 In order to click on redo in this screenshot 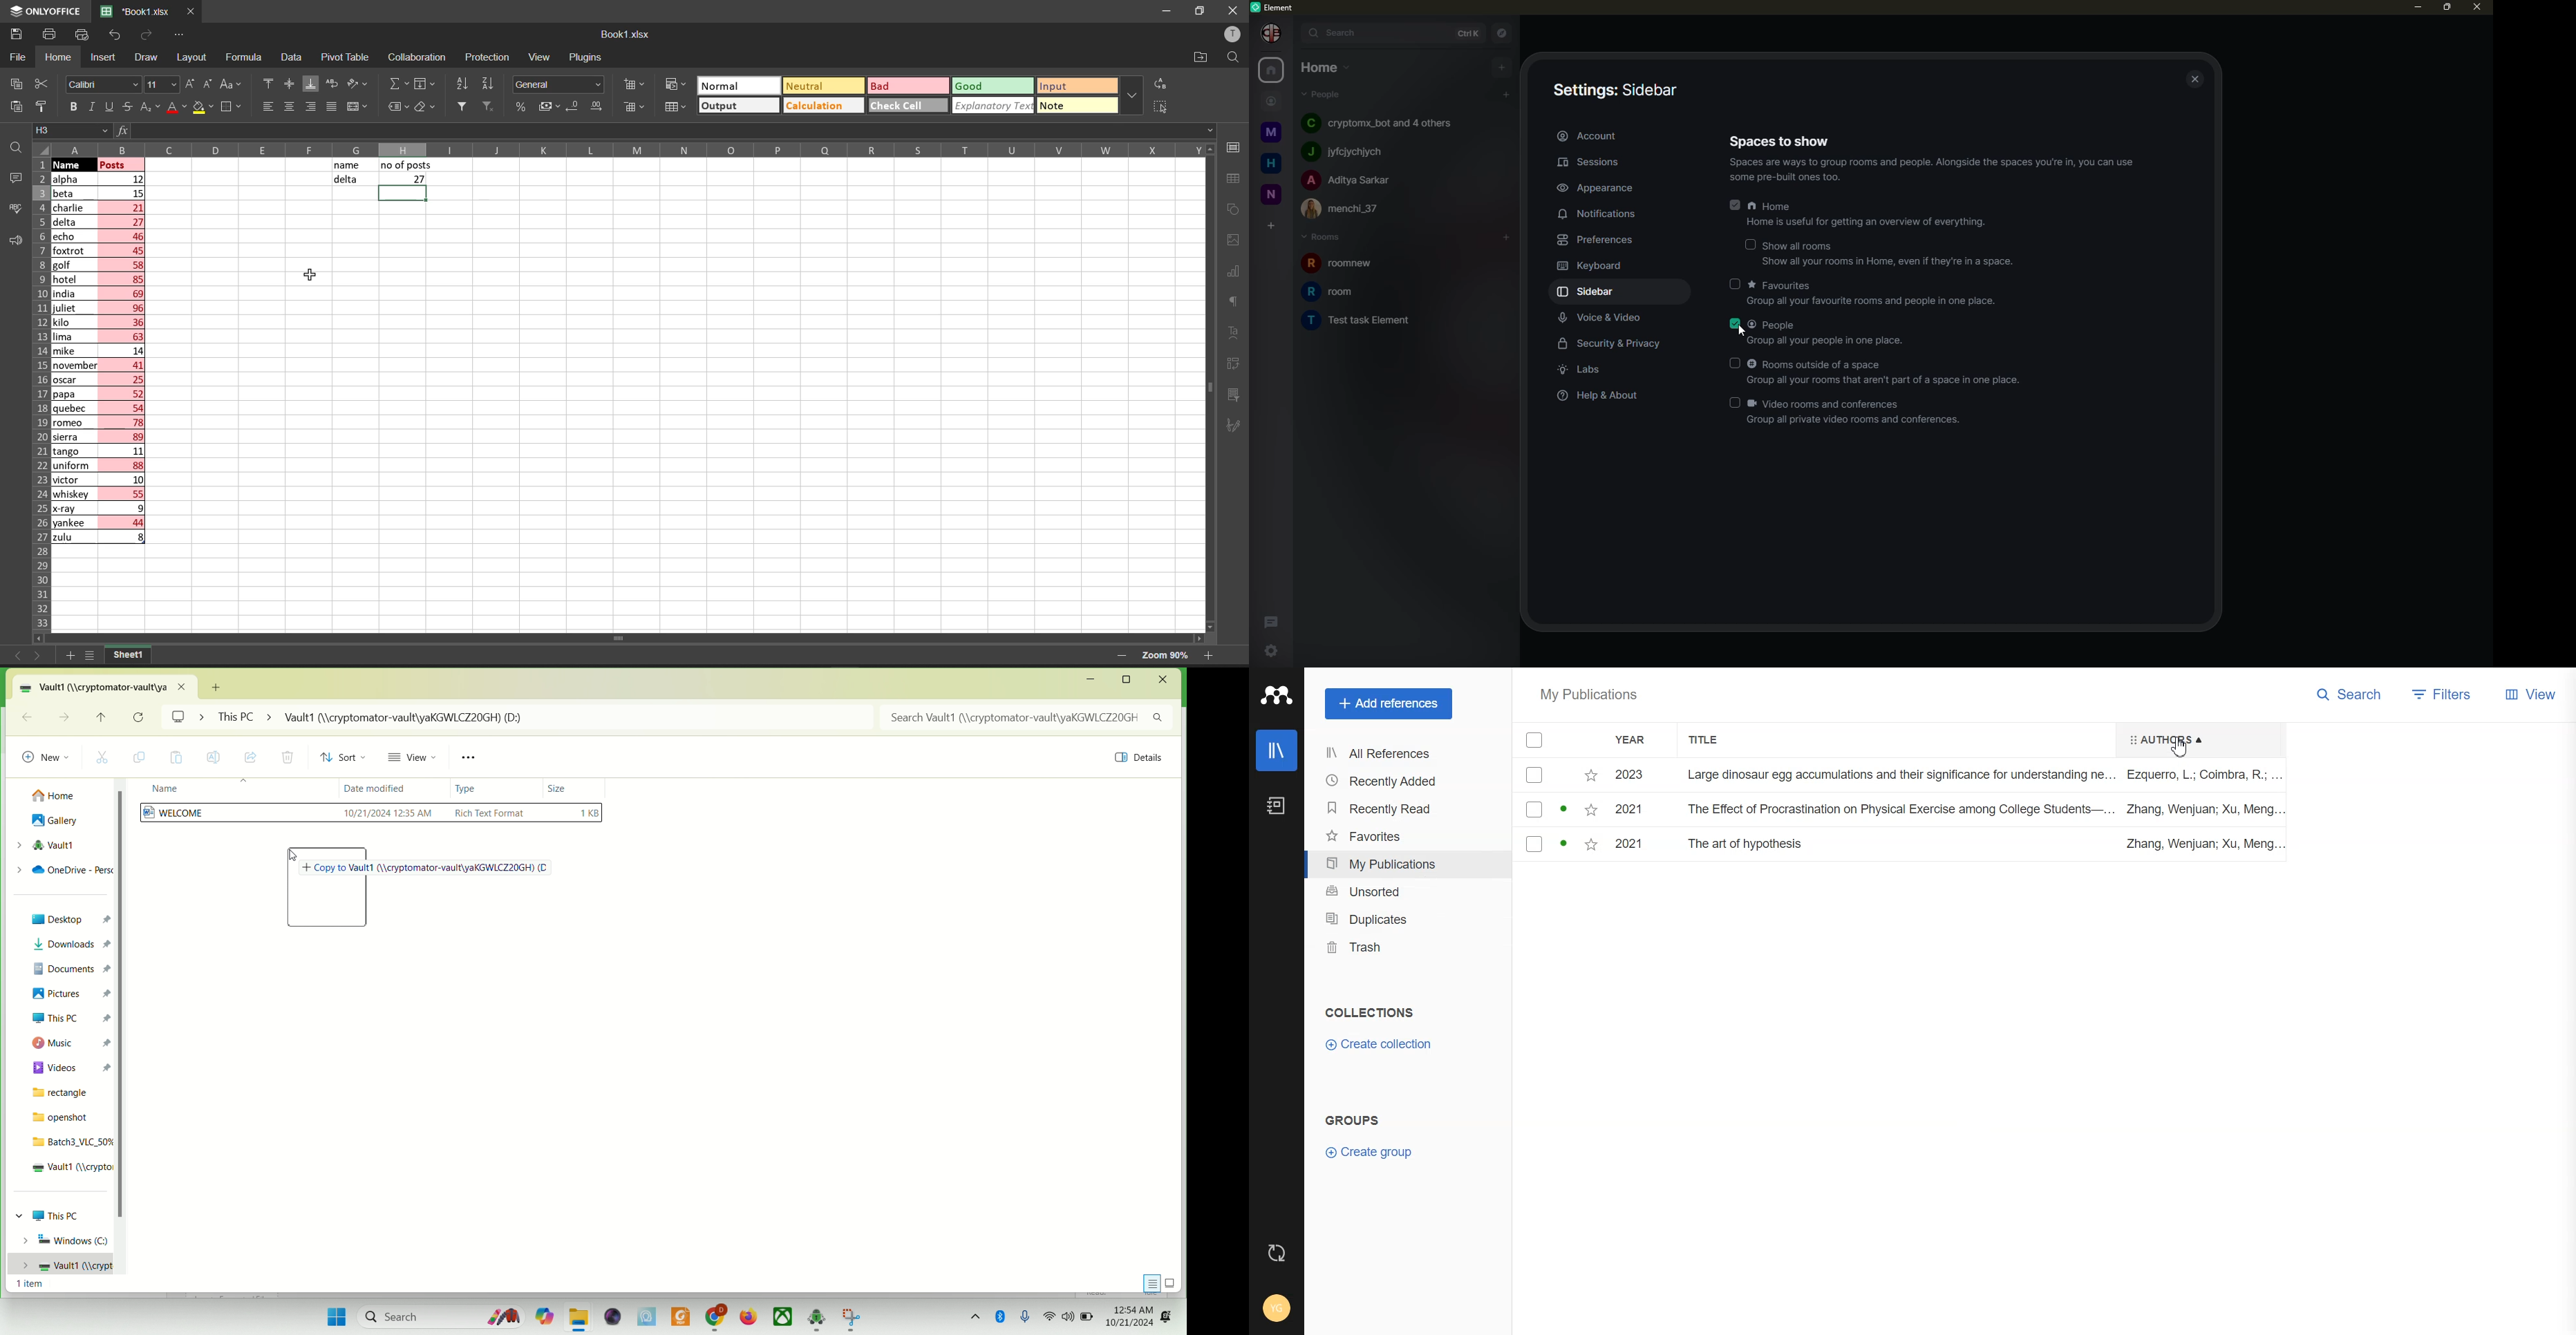, I will do `click(146, 37)`.